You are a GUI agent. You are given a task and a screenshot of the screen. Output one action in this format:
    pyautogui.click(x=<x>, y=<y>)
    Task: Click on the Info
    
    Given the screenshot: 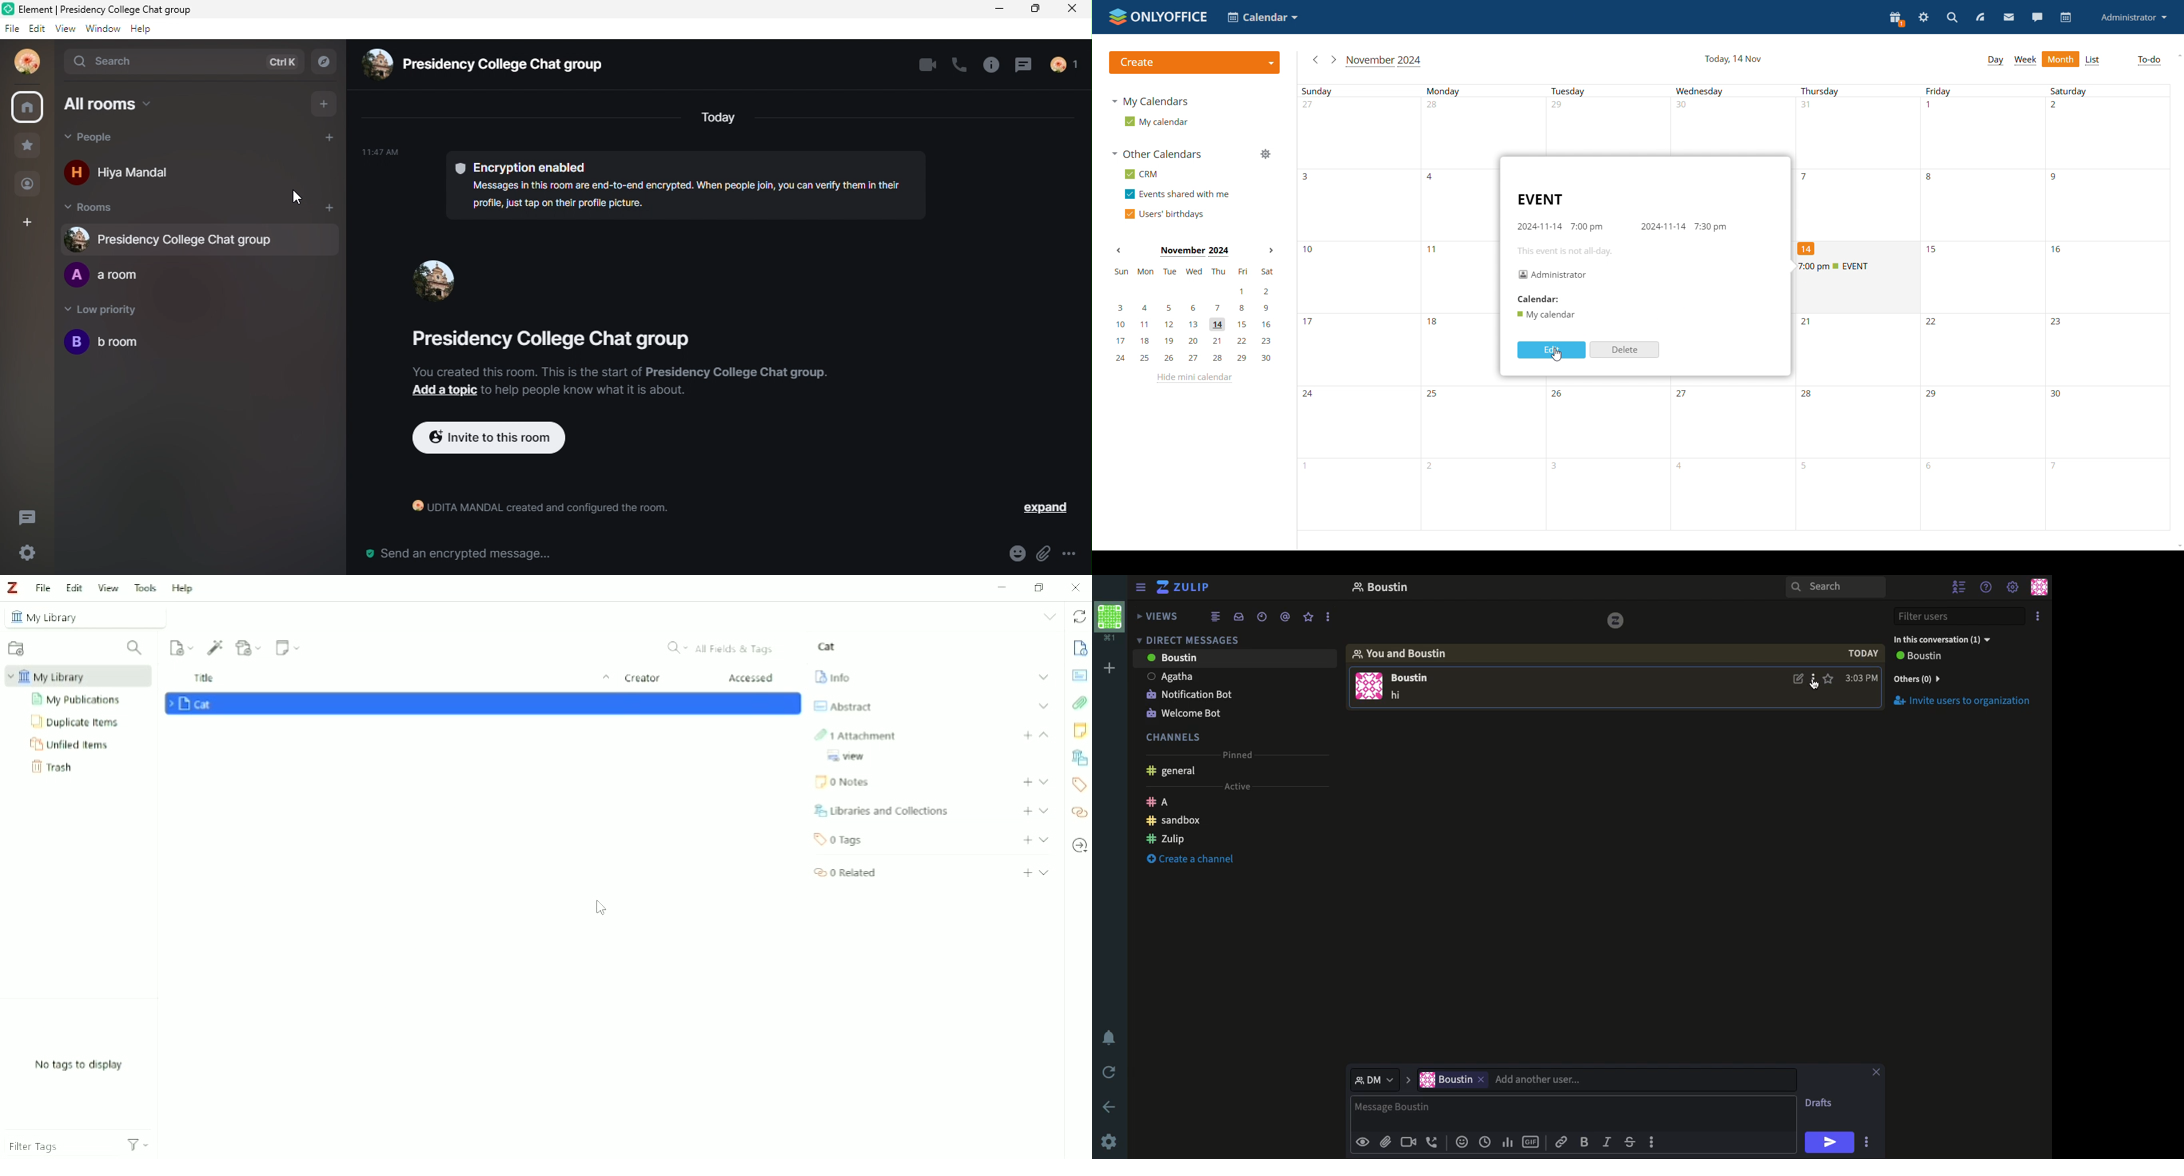 What is the action you would take?
    pyautogui.click(x=832, y=675)
    